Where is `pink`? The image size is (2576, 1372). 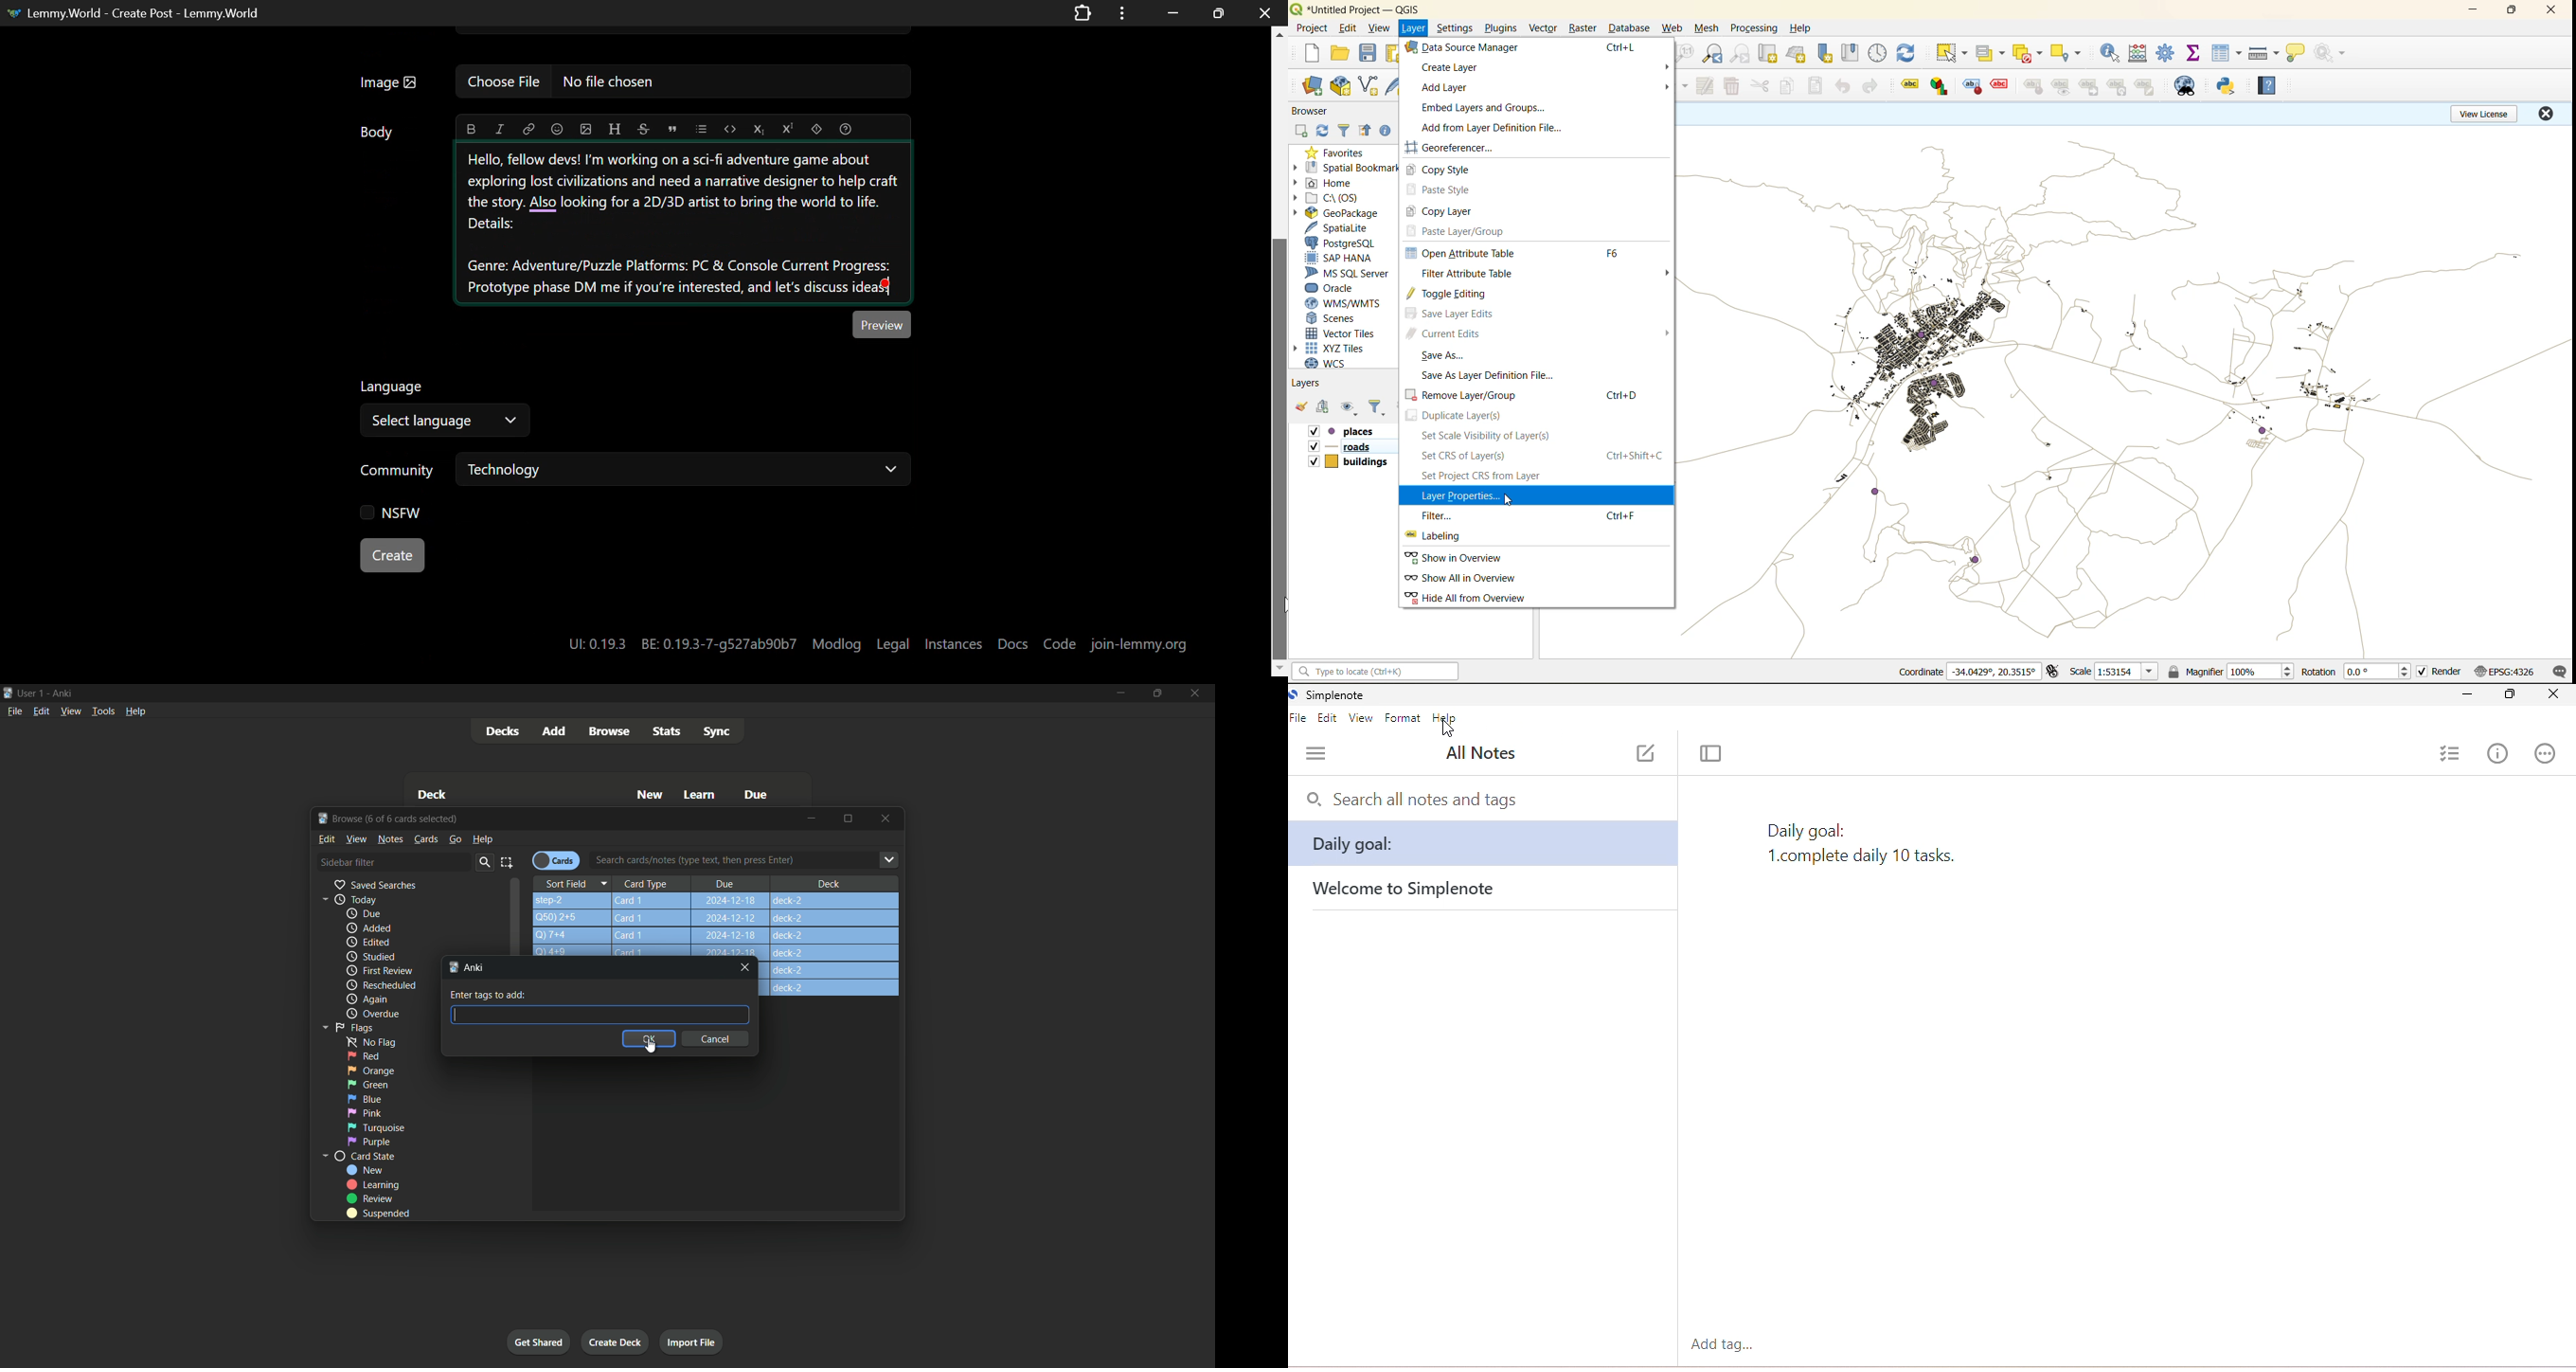
pink is located at coordinates (365, 1113).